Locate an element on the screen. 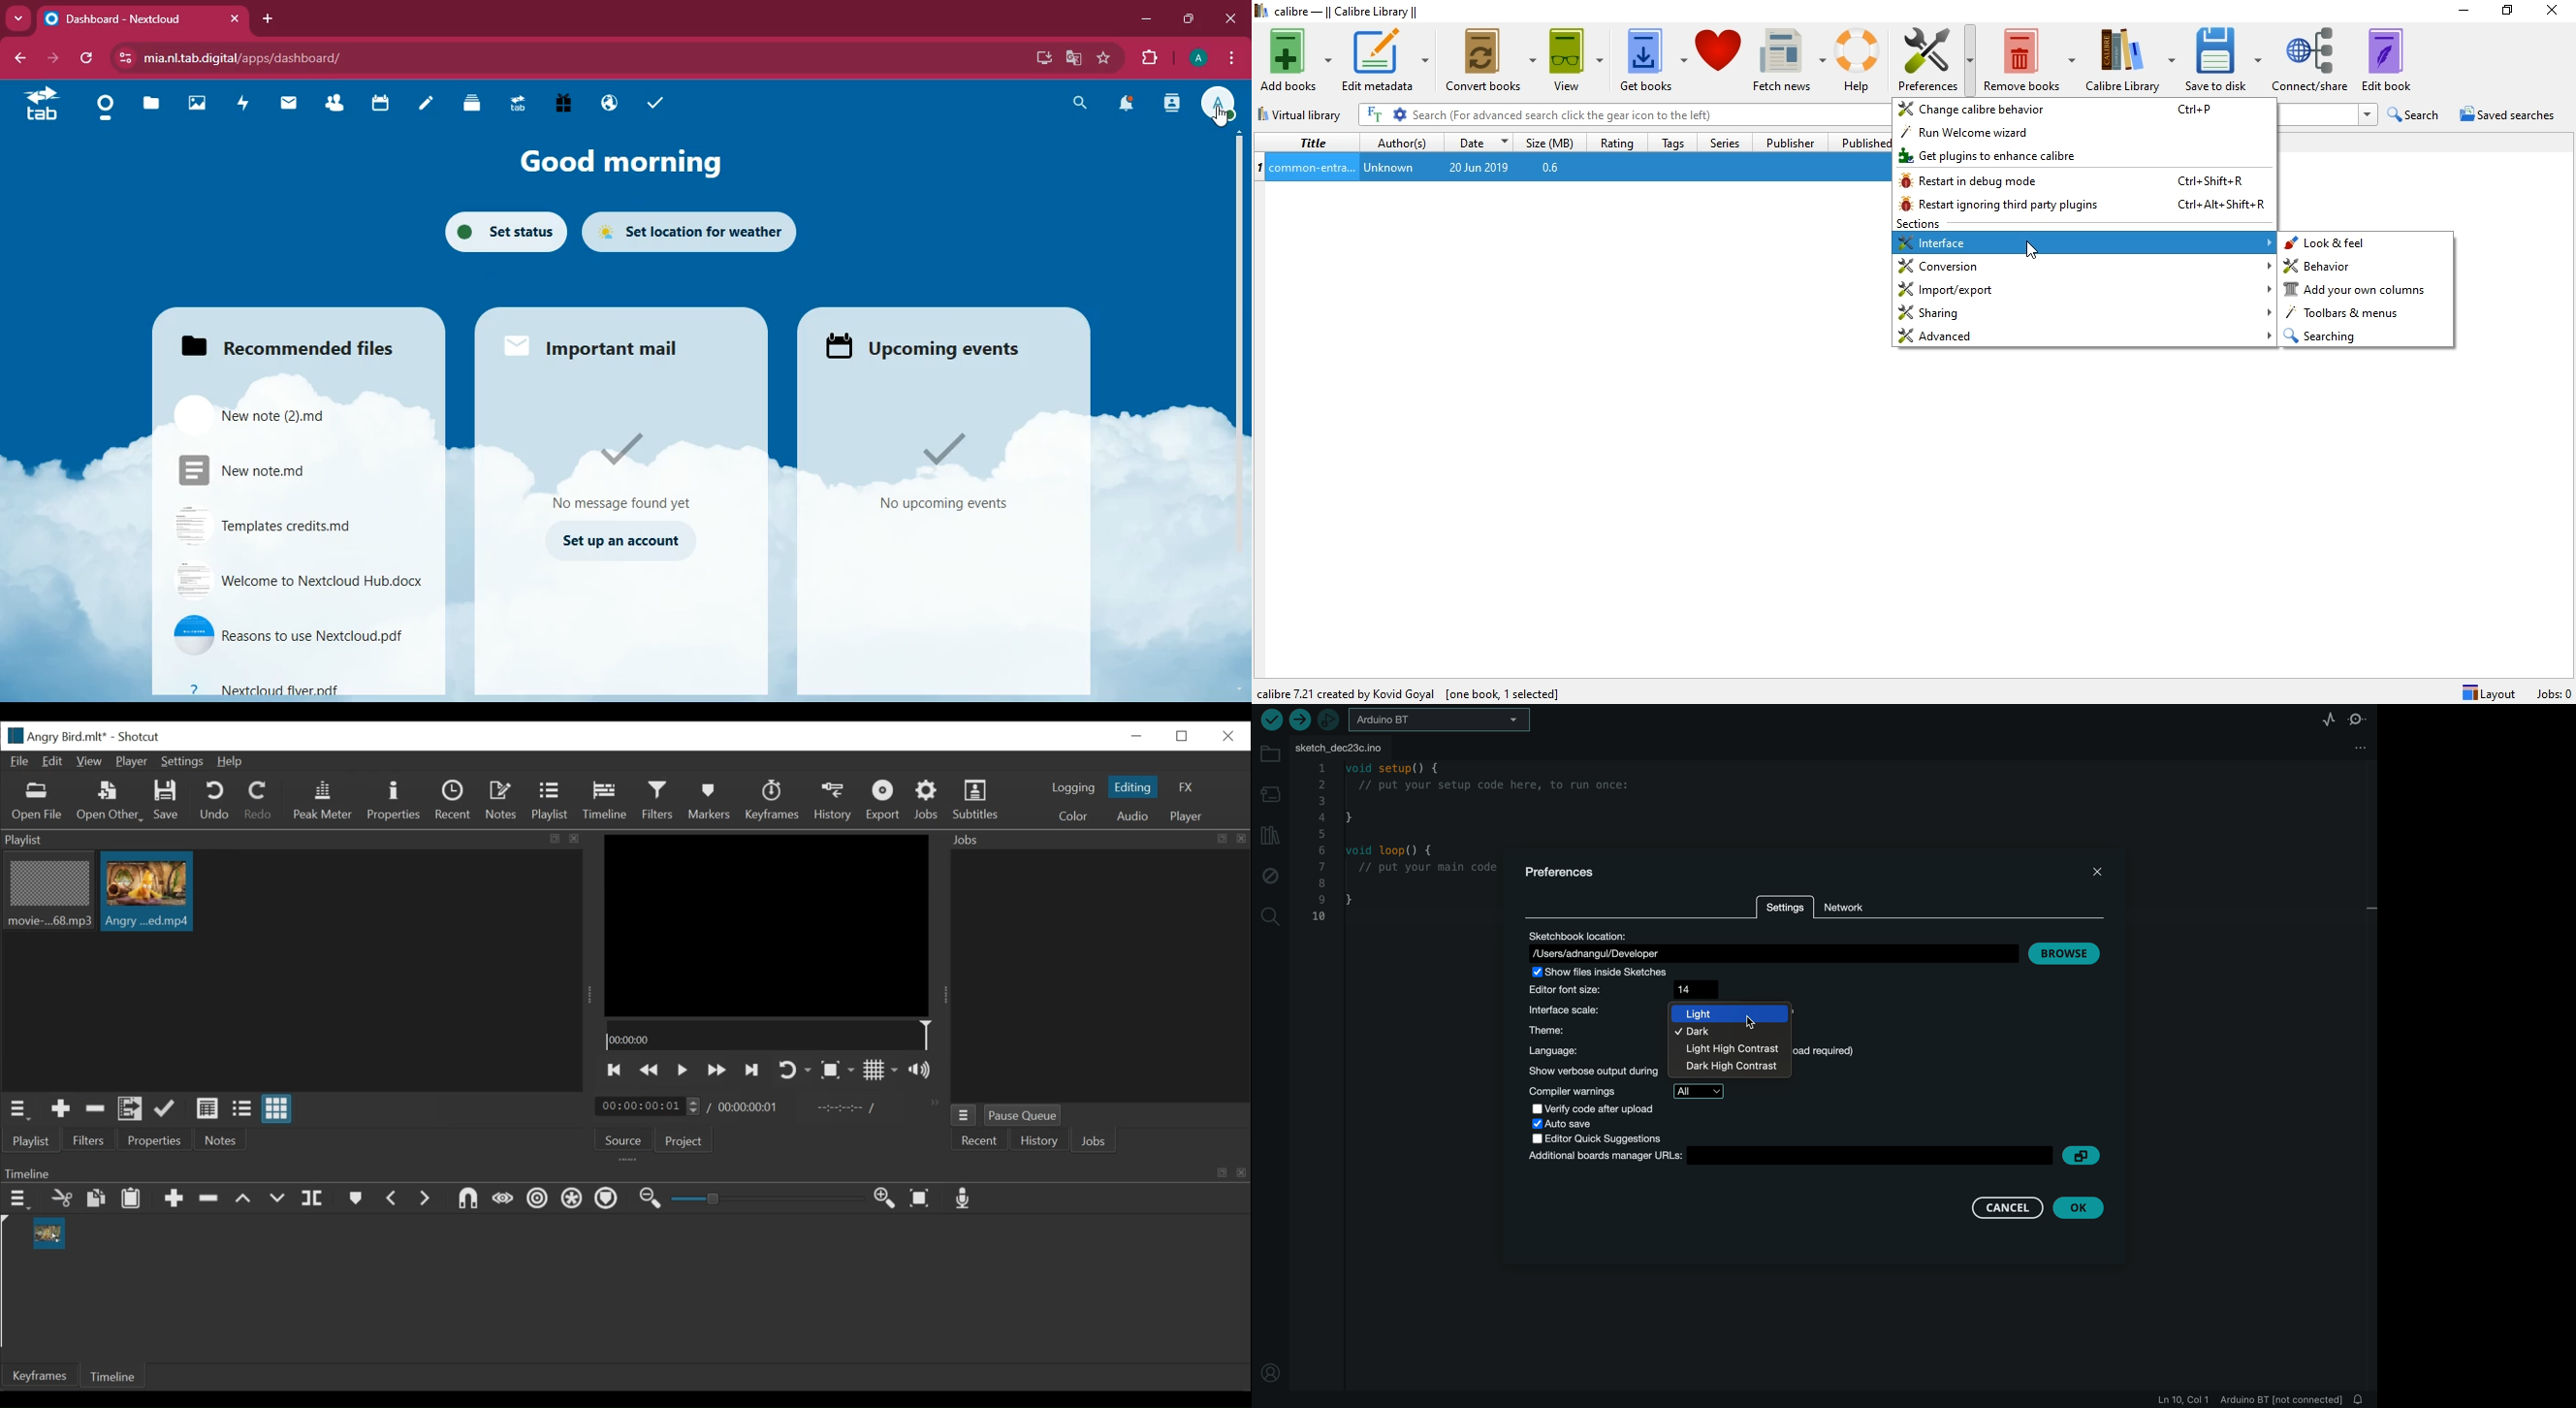 This screenshot has height=1428, width=2576. Layout is located at coordinates (2489, 692).